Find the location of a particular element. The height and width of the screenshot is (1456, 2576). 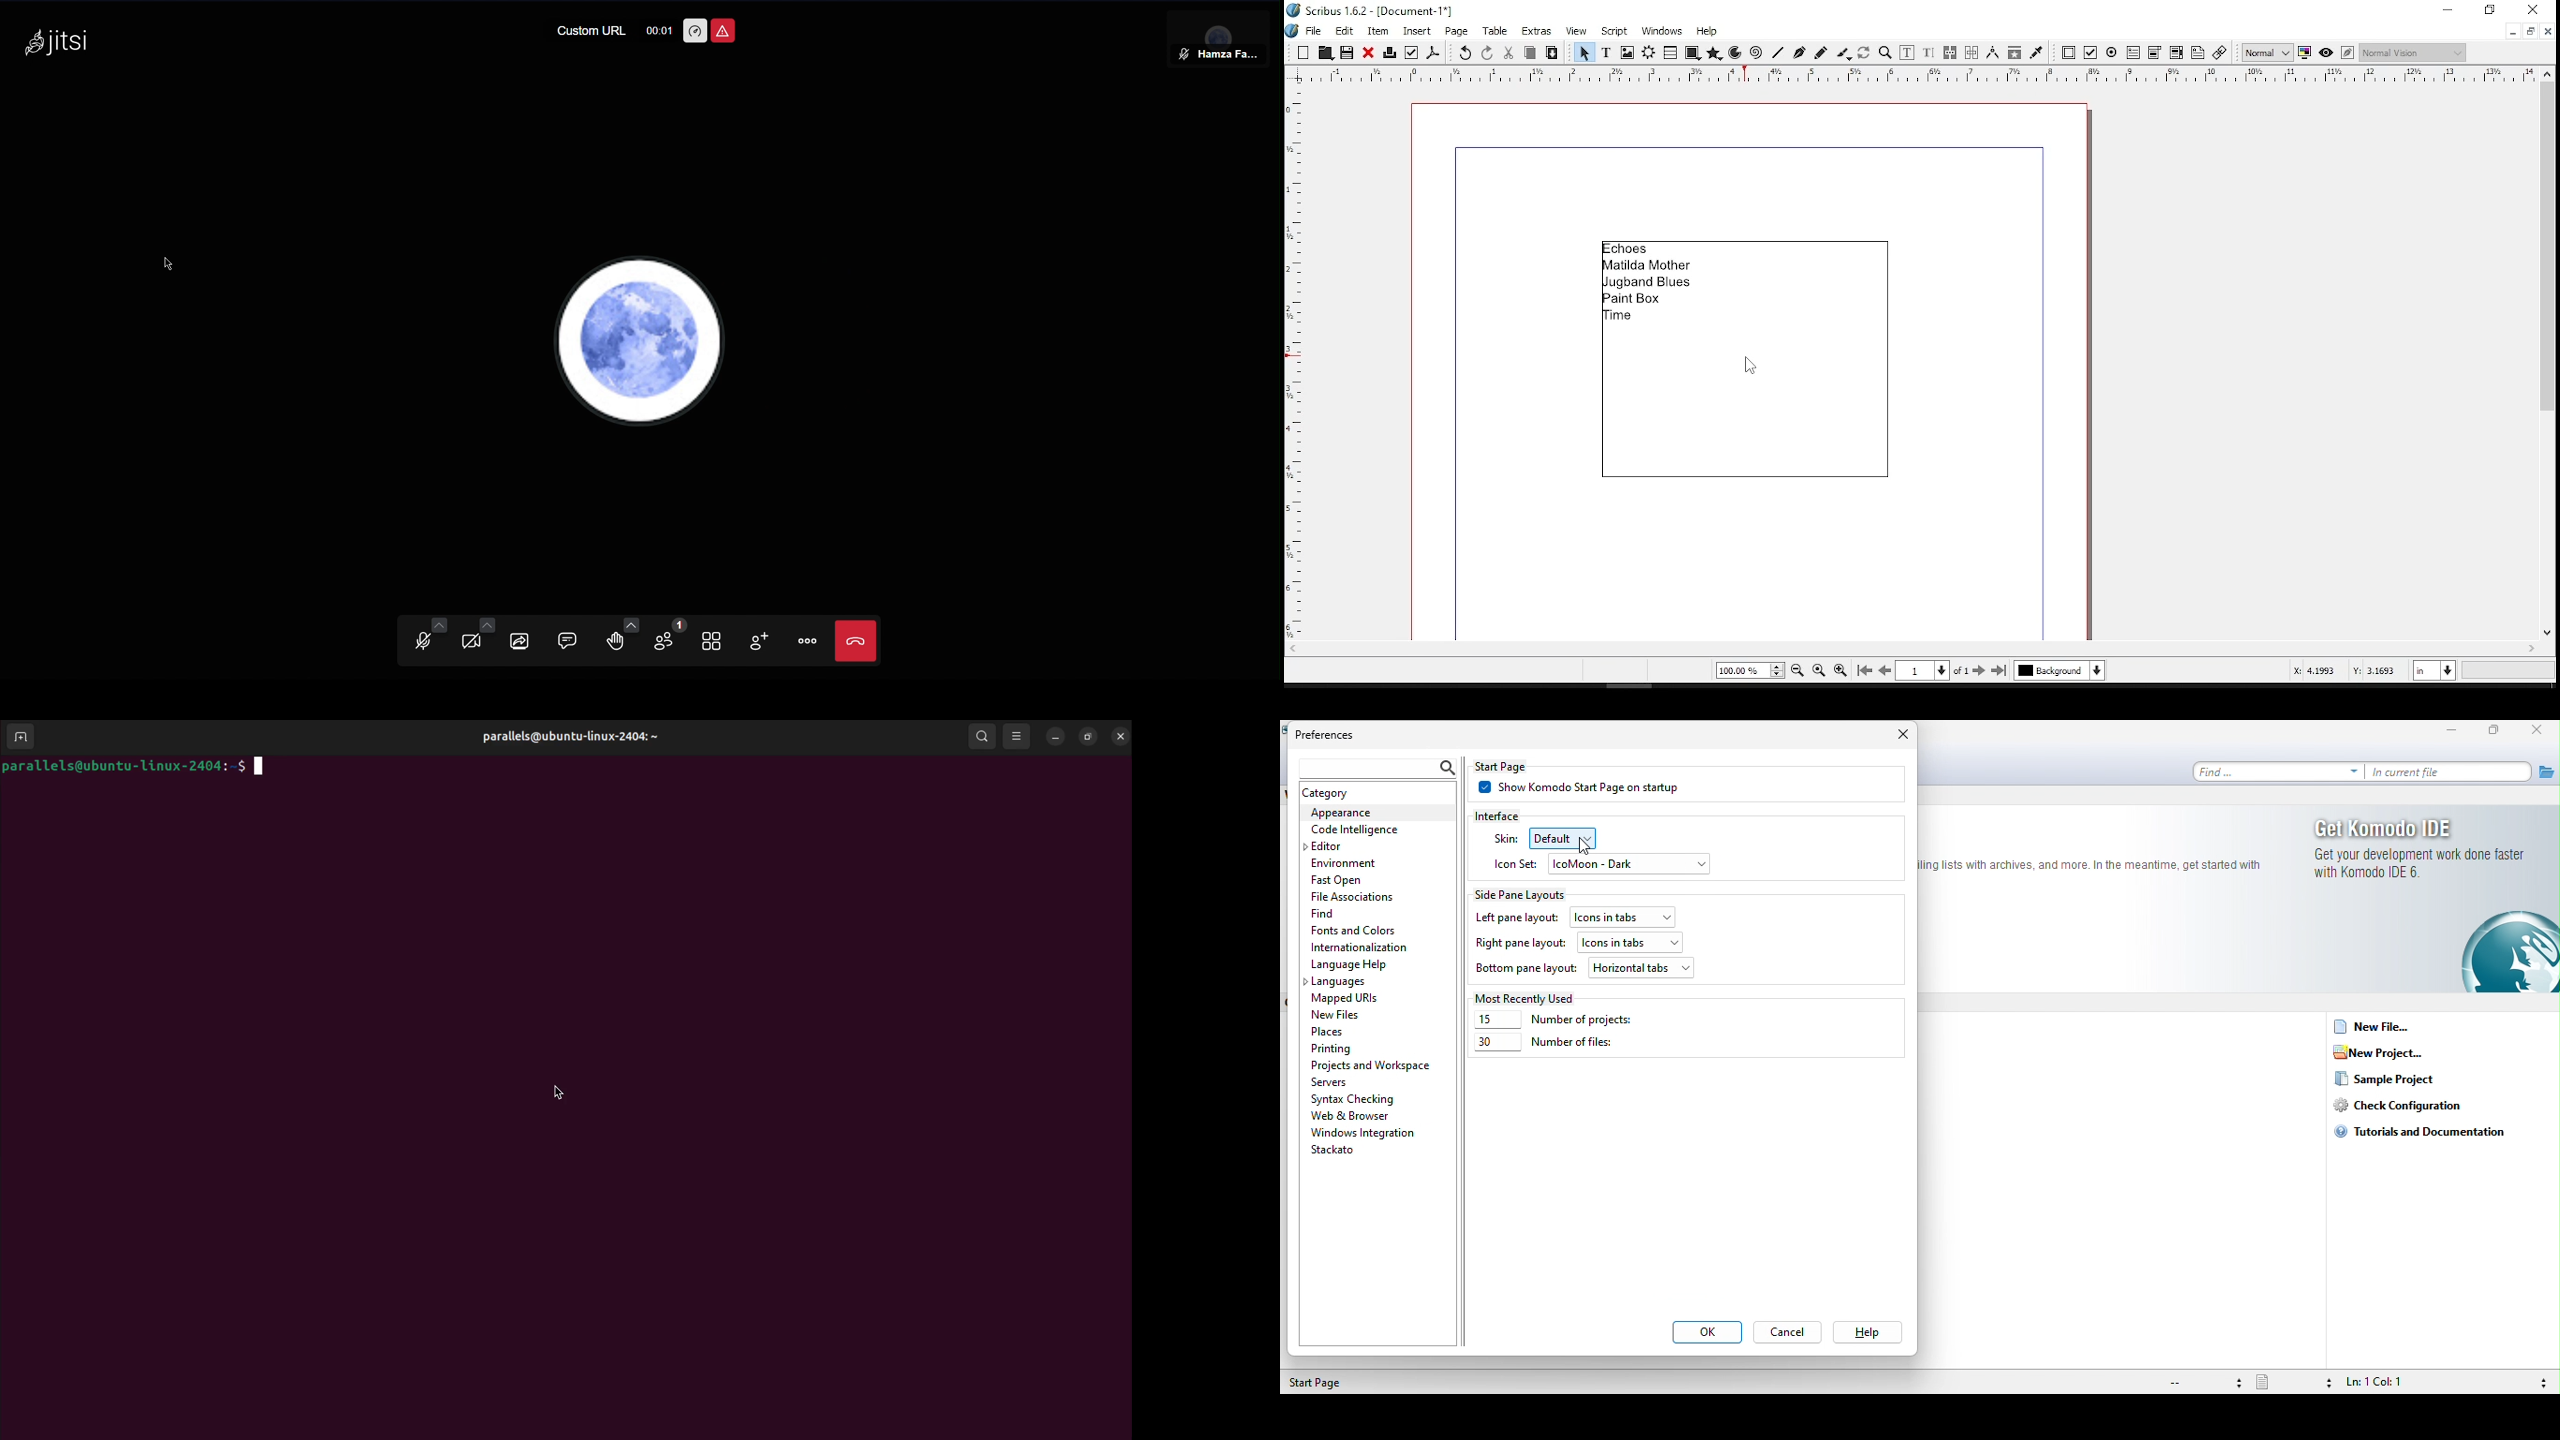

file is located at coordinates (1316, 30).